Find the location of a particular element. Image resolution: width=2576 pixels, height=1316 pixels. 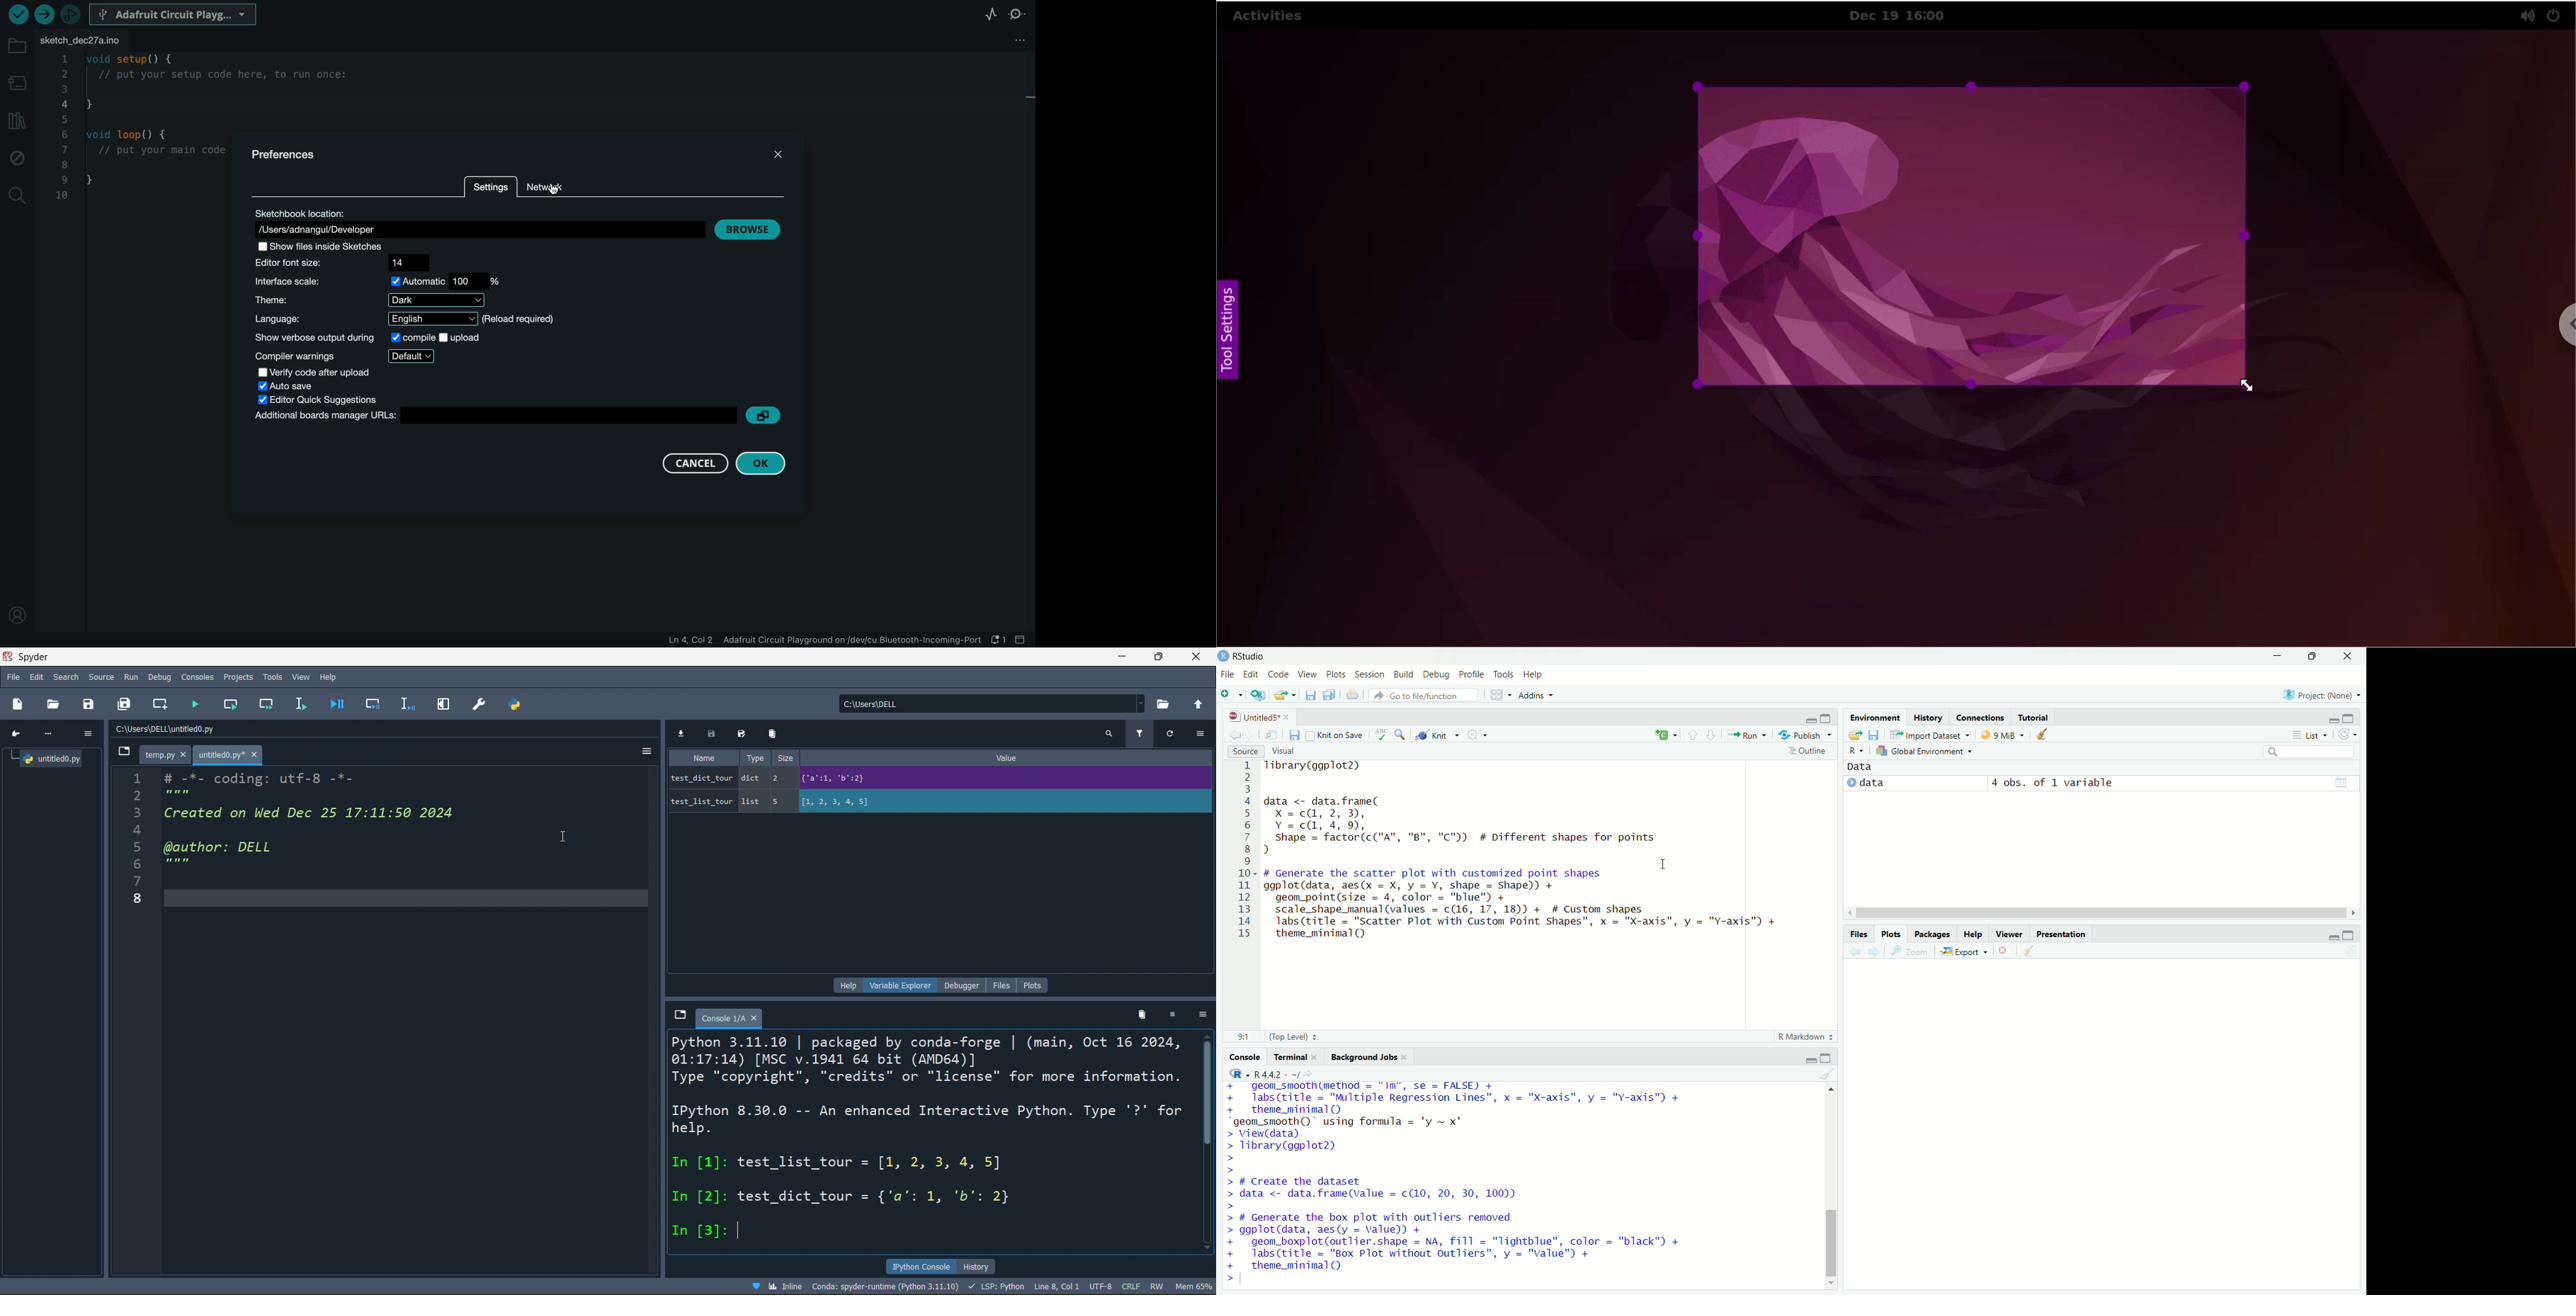

Open an existing file is located at coordinates (1280, 695).